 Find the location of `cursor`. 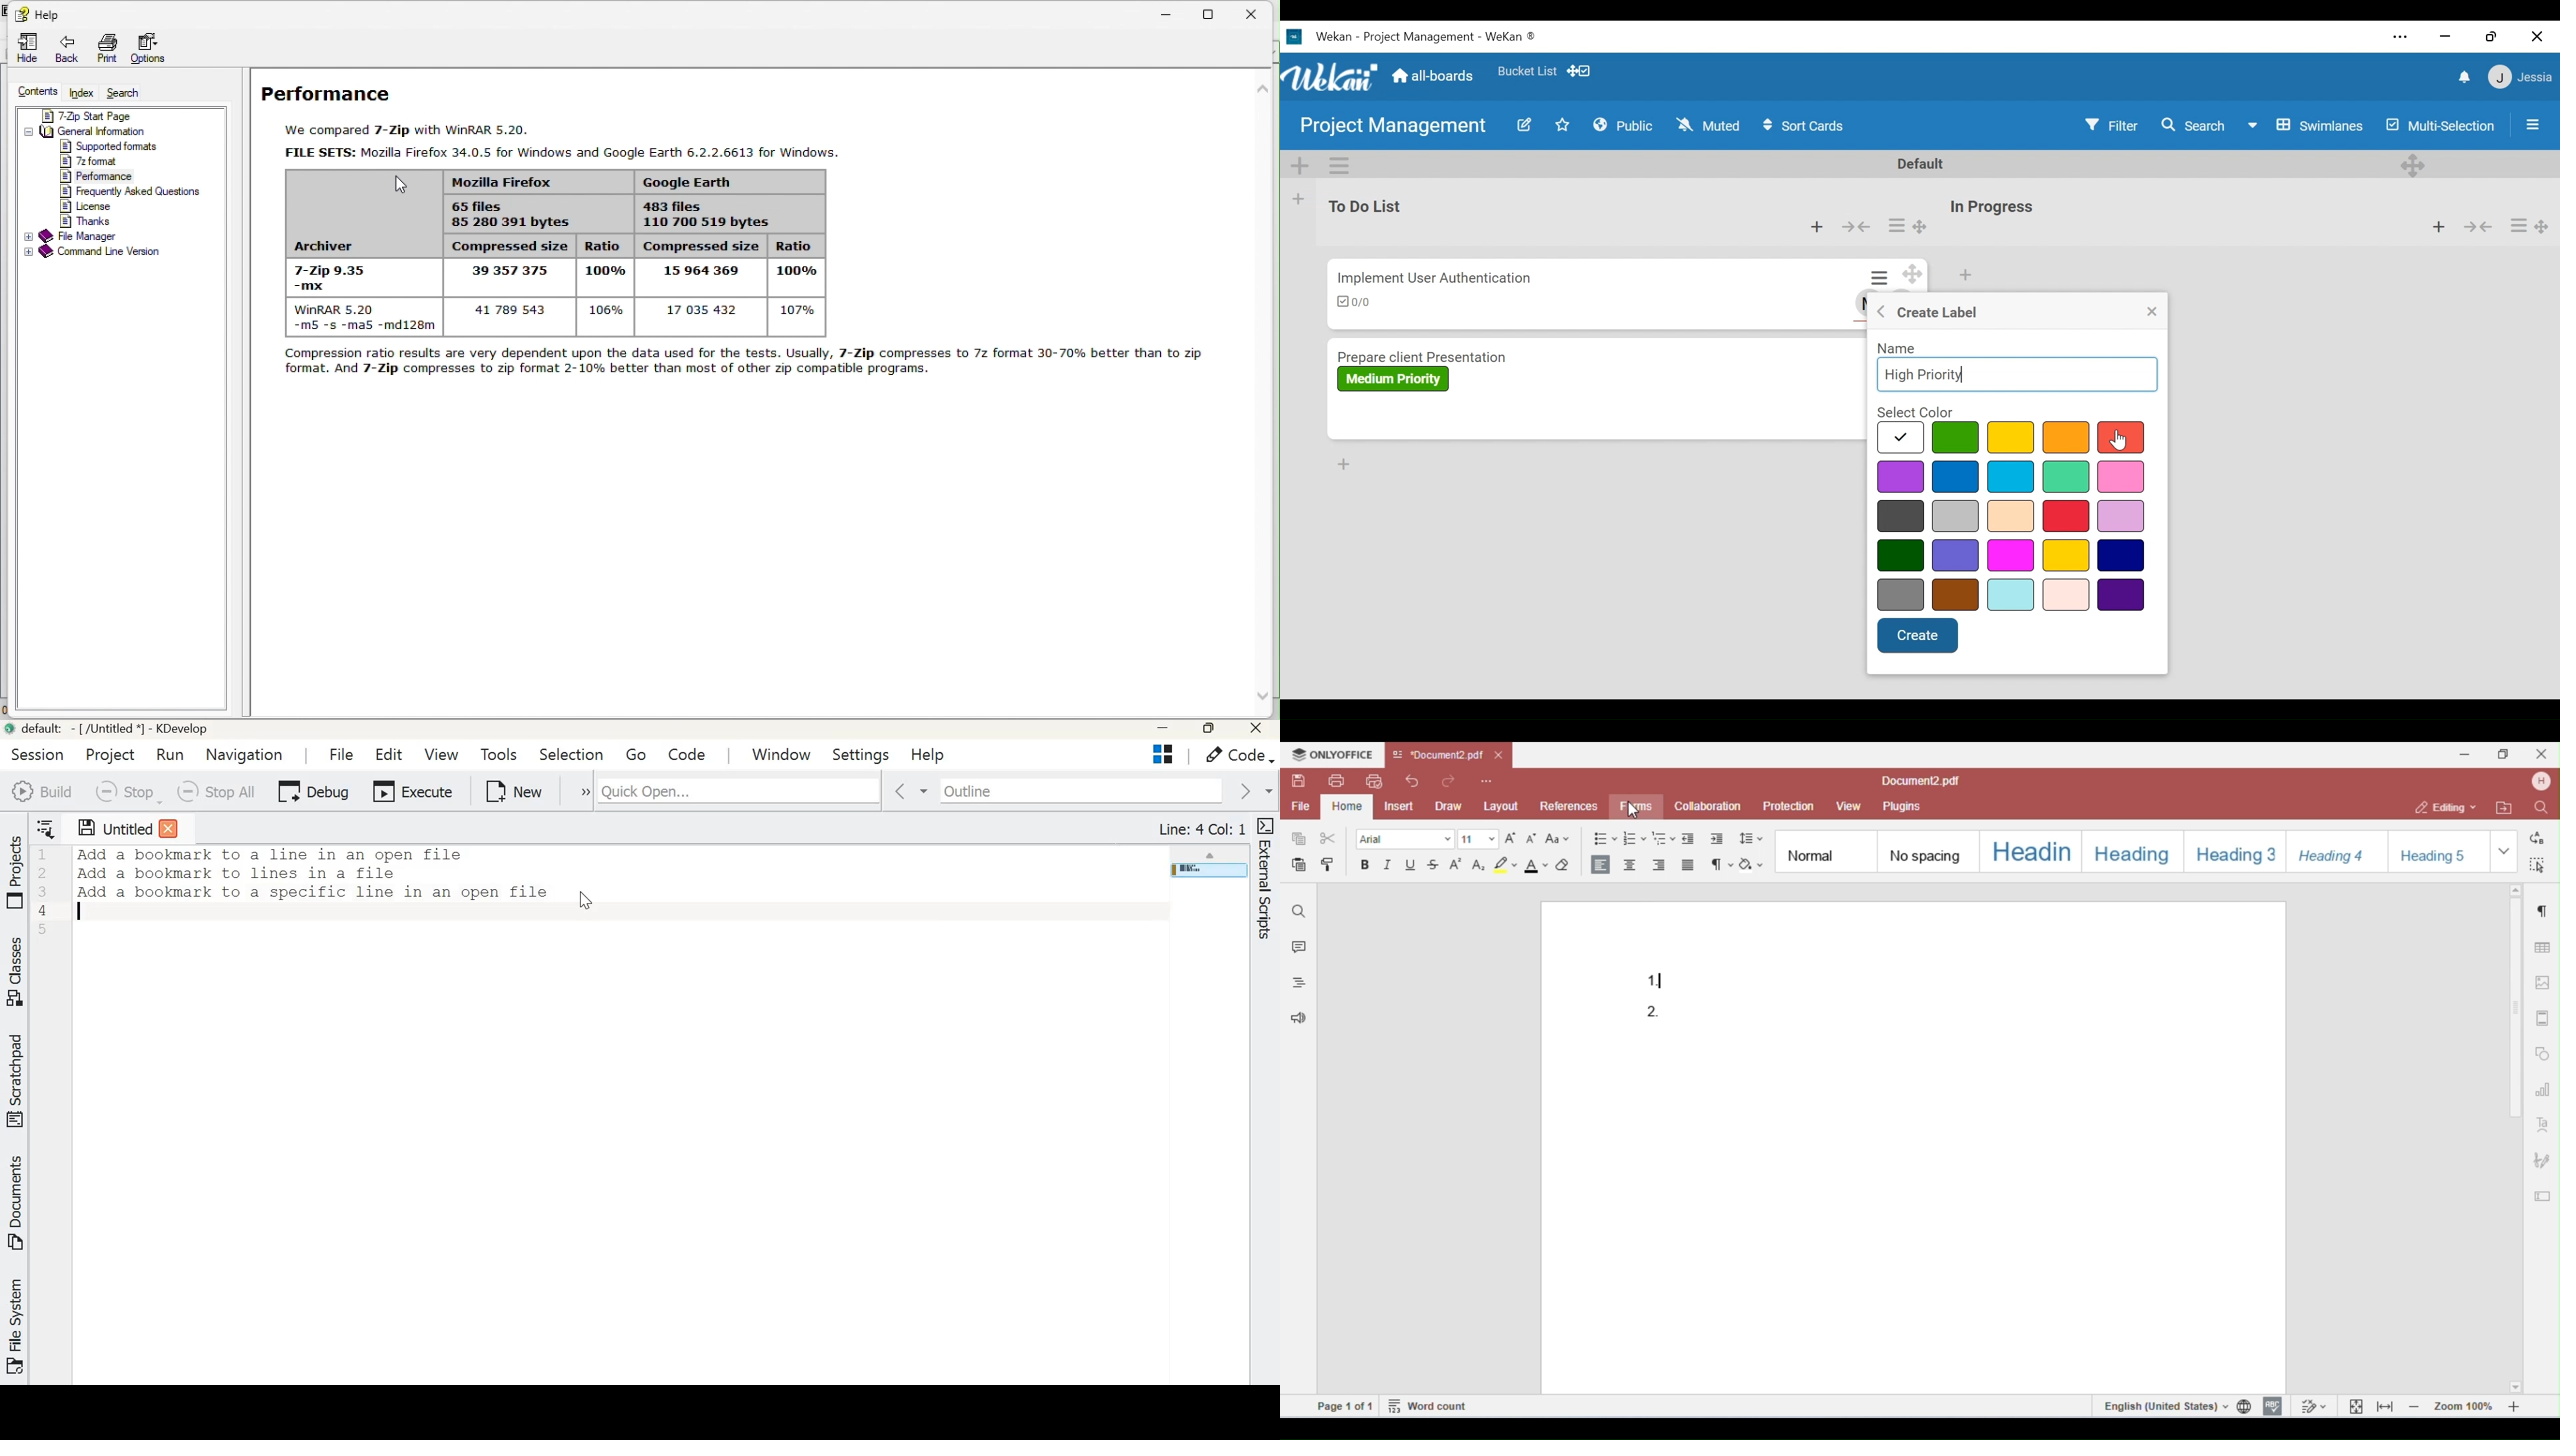

cursor is located at coordinates (2119, 441).